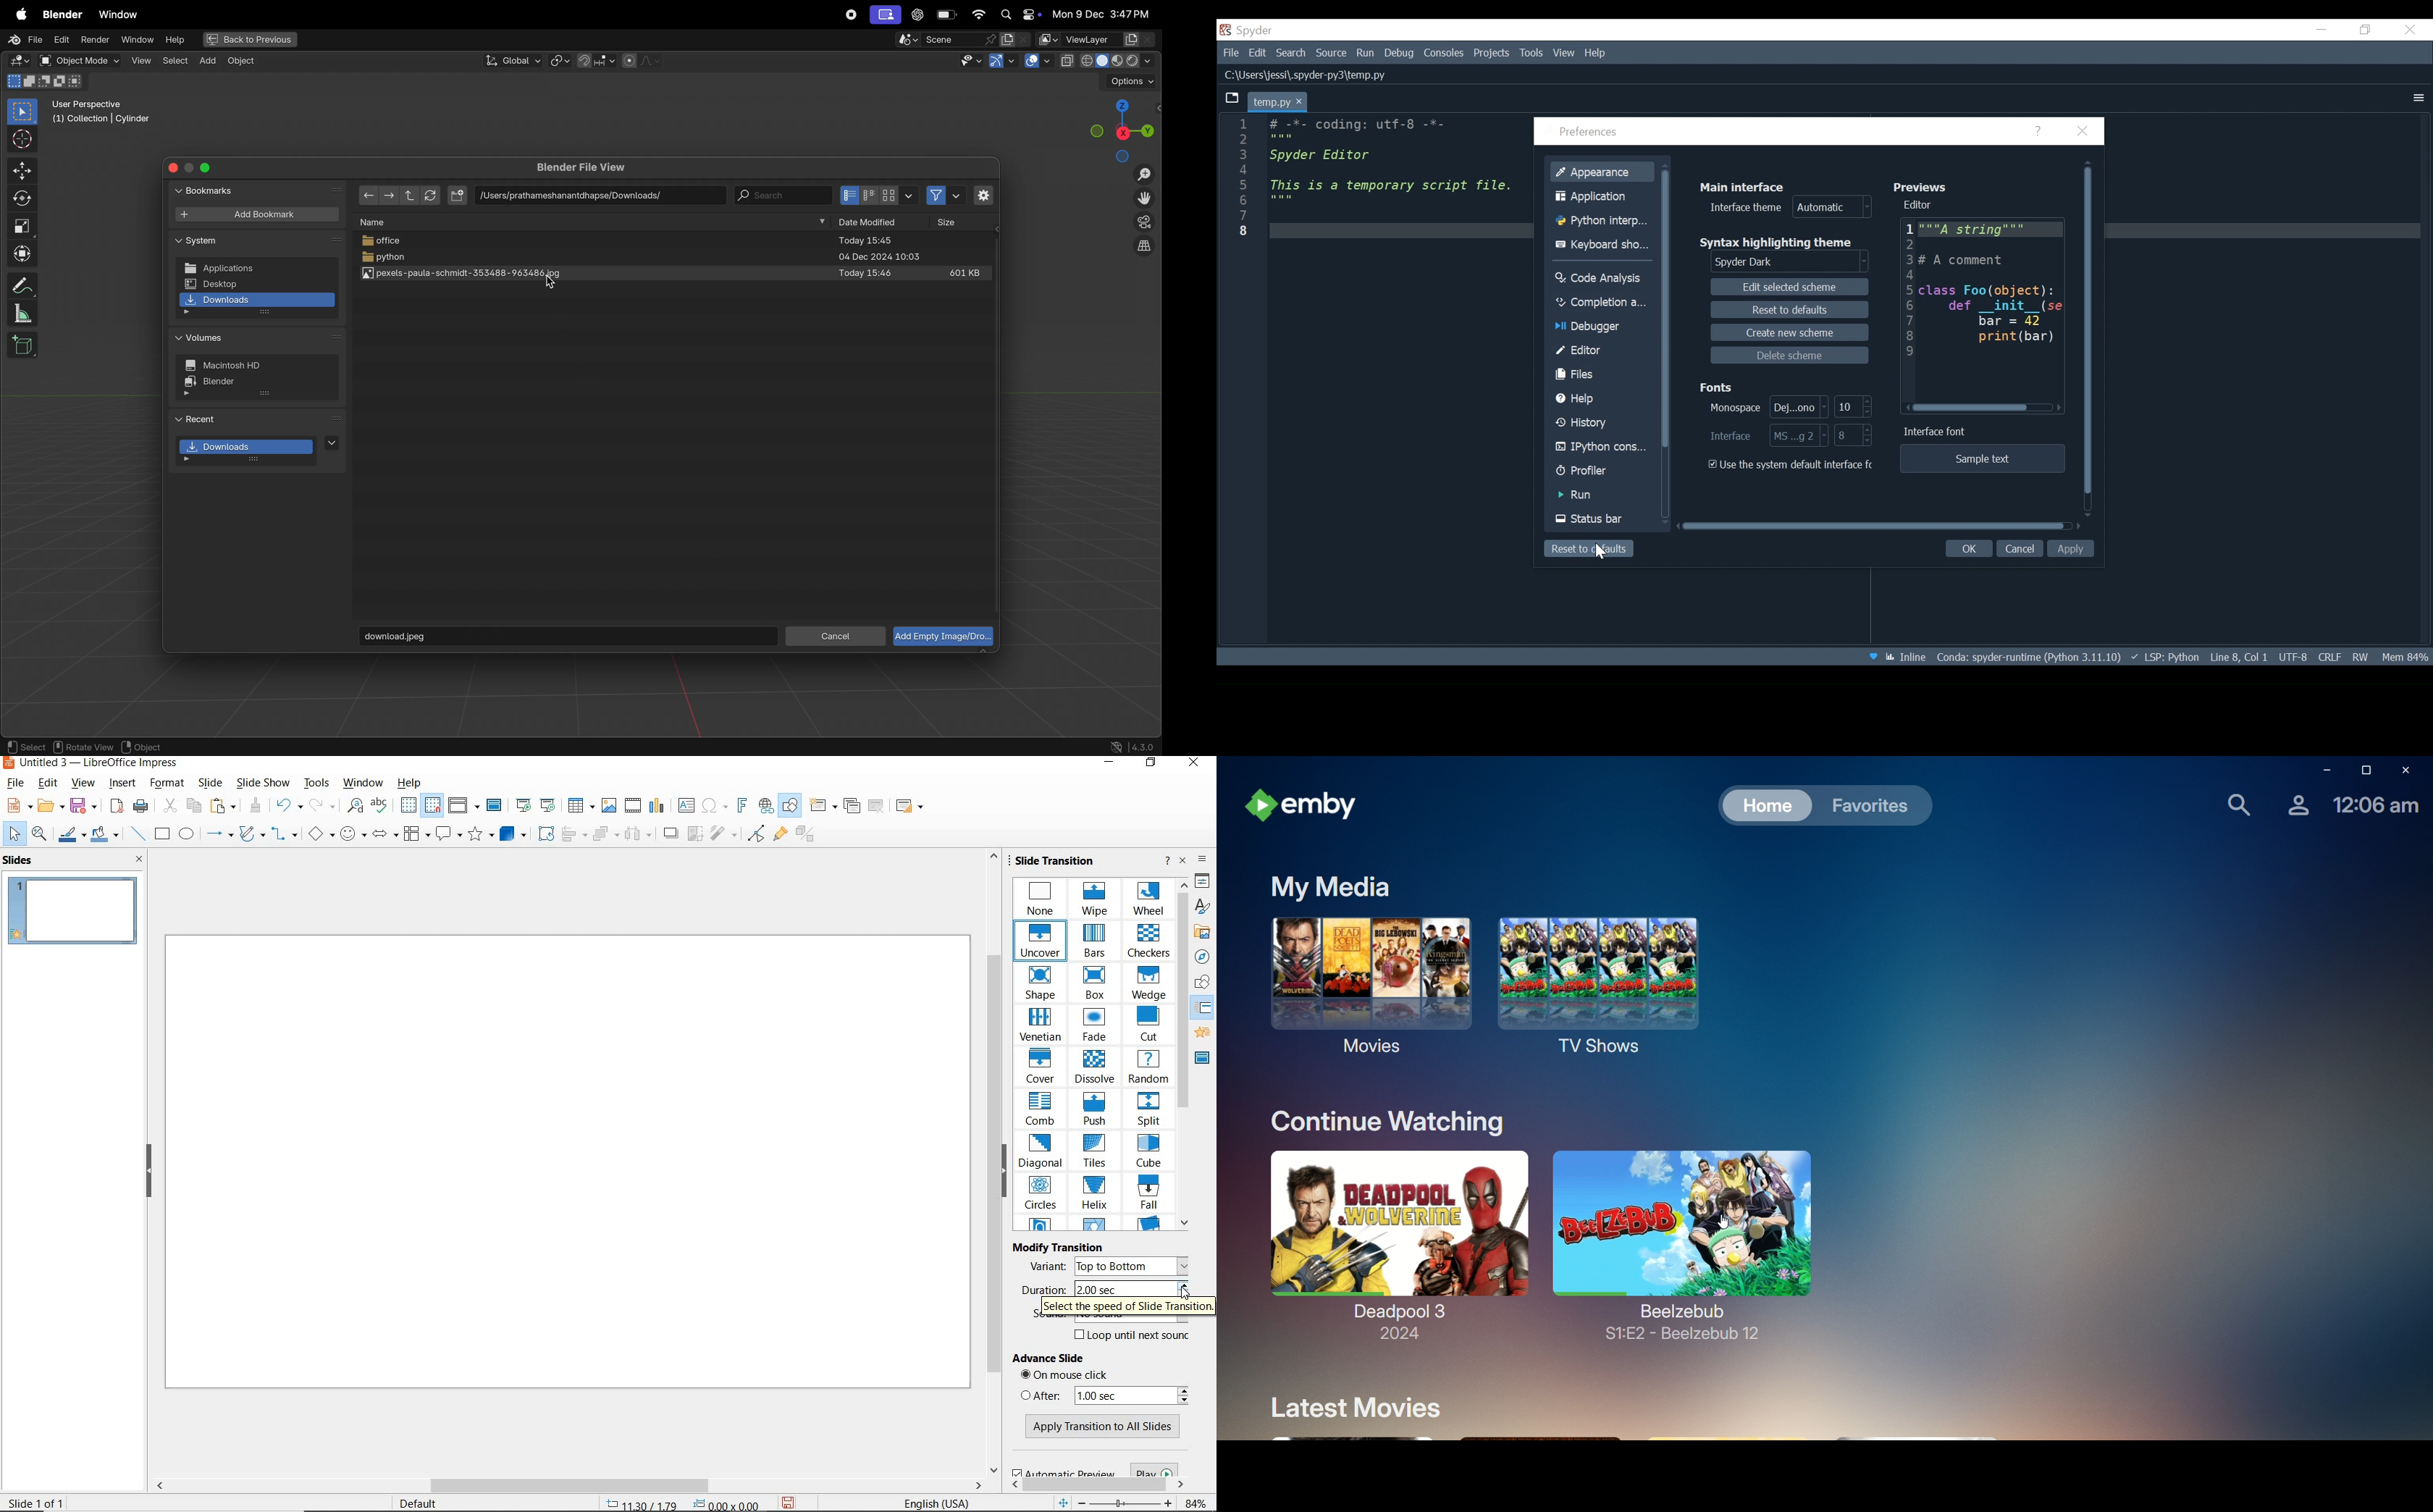  I want to click on CLOSE, so click(1195, 765).